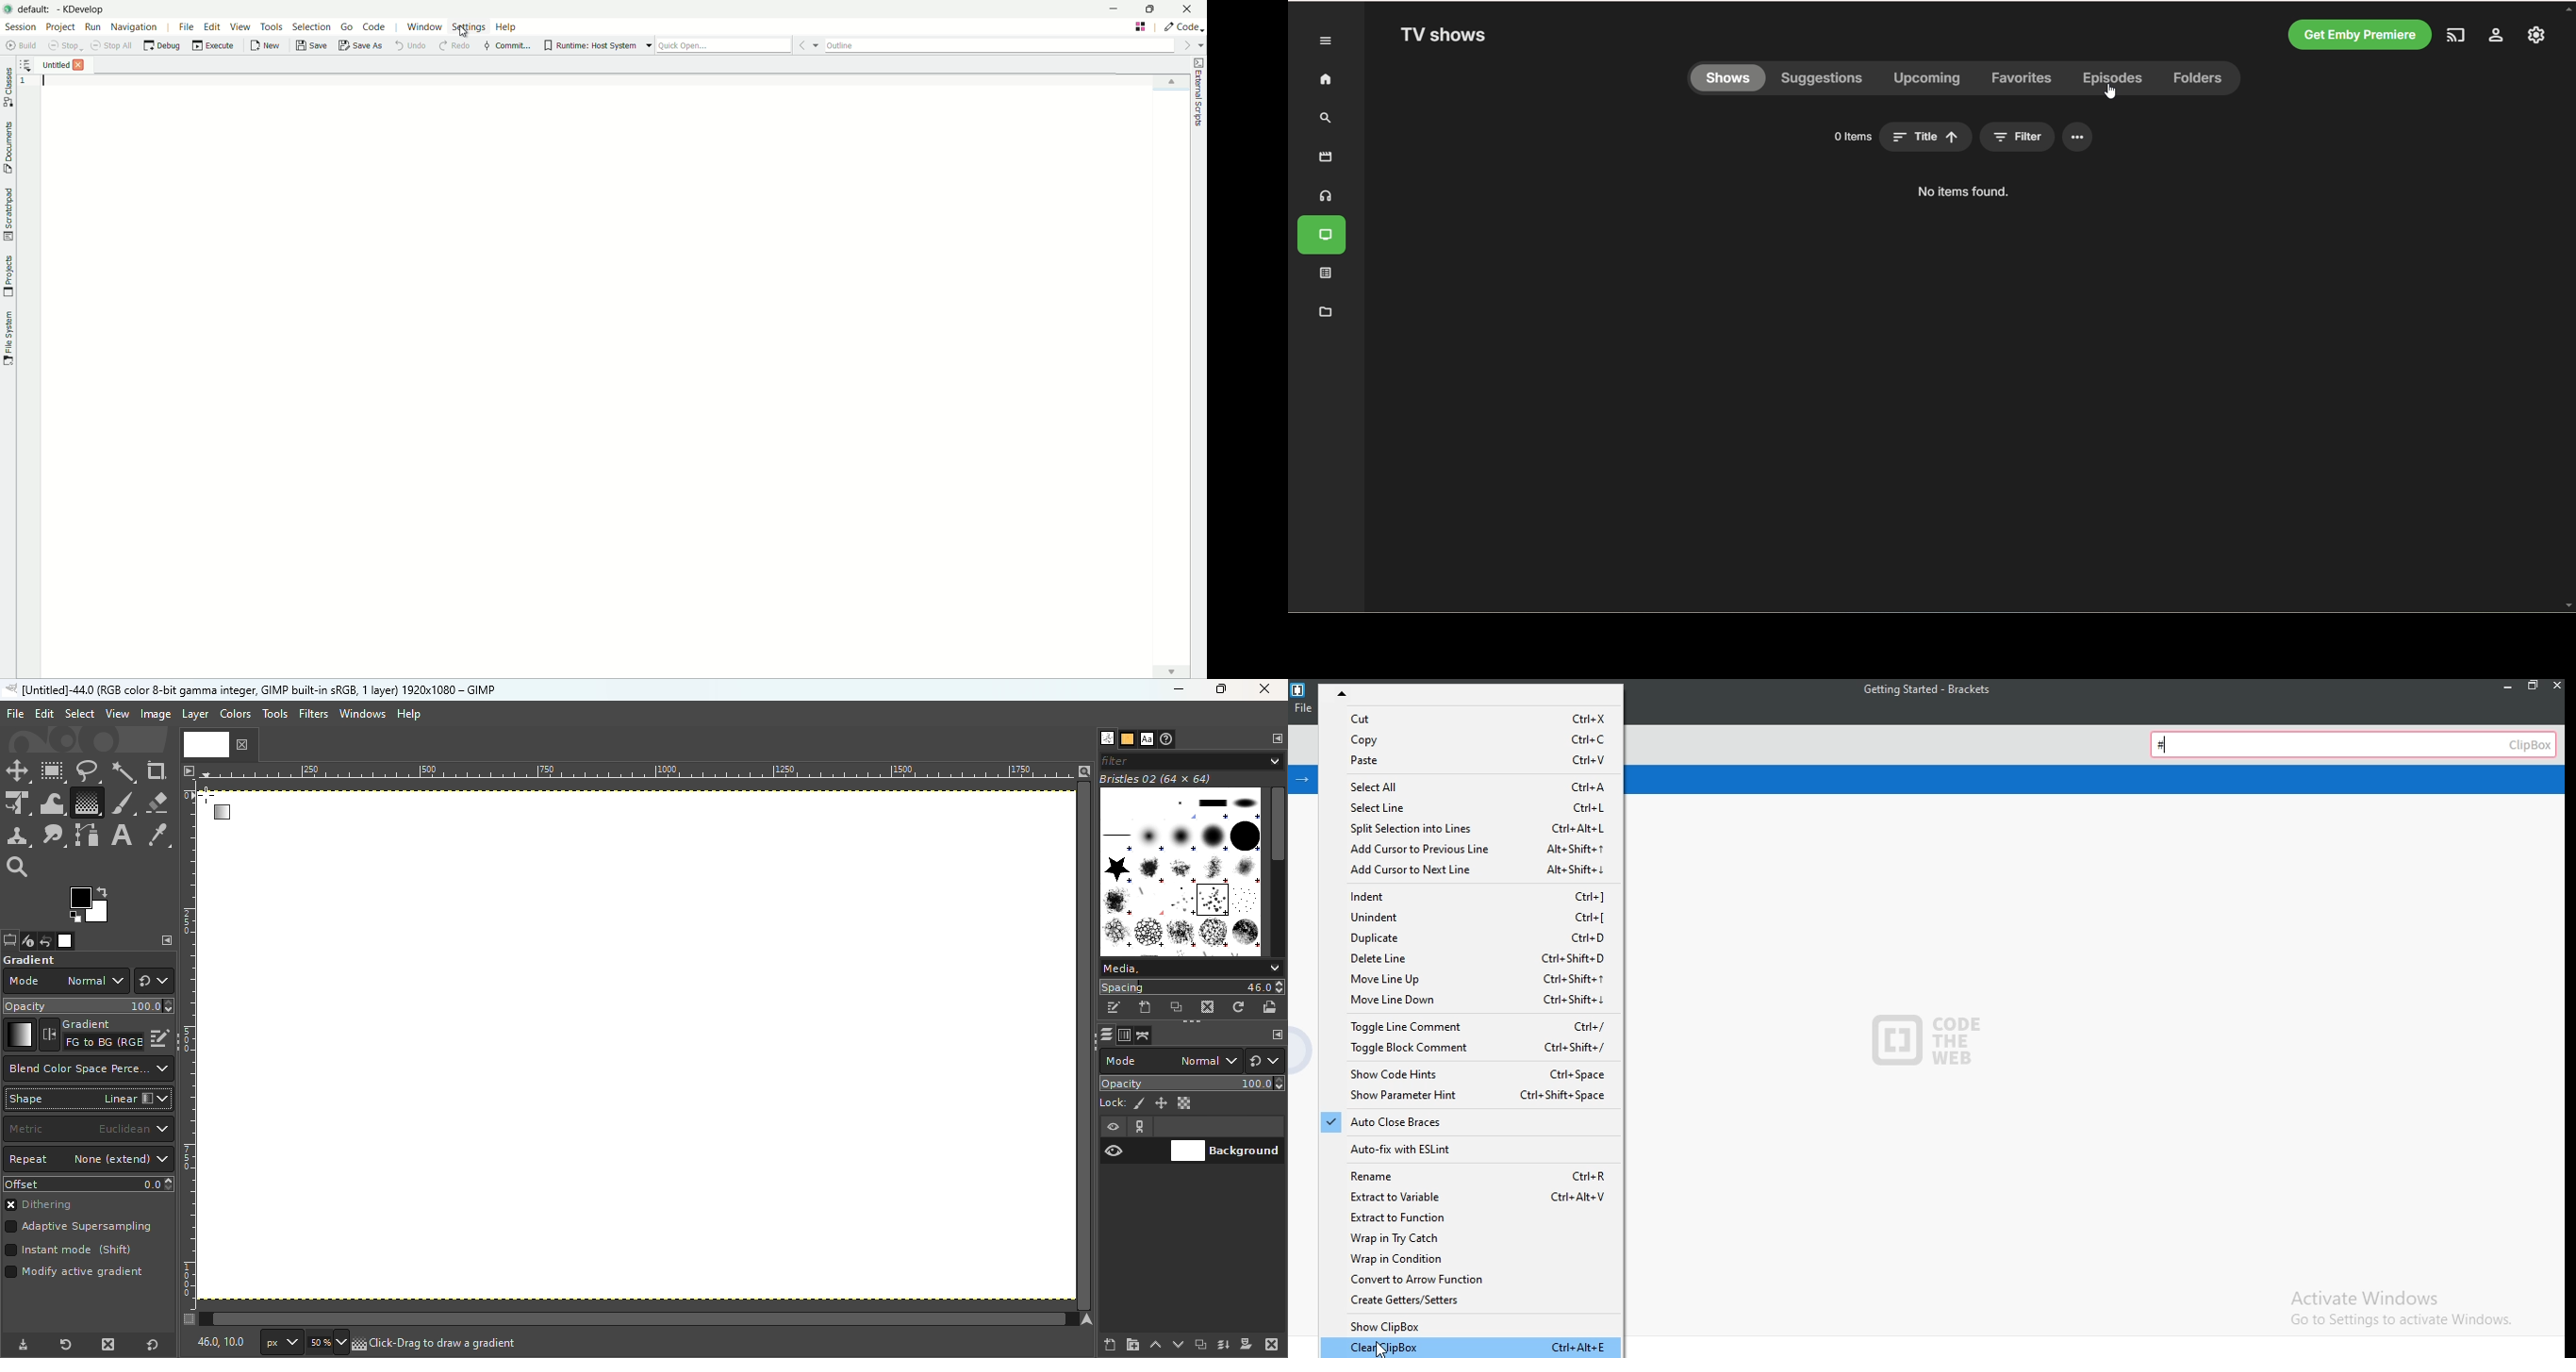 Image resolution: width=2576 pixels, height=1372 pixels. Describe the element at coordinates (1474, 1217) in the screenshot. I see `Extract to function` at that location.